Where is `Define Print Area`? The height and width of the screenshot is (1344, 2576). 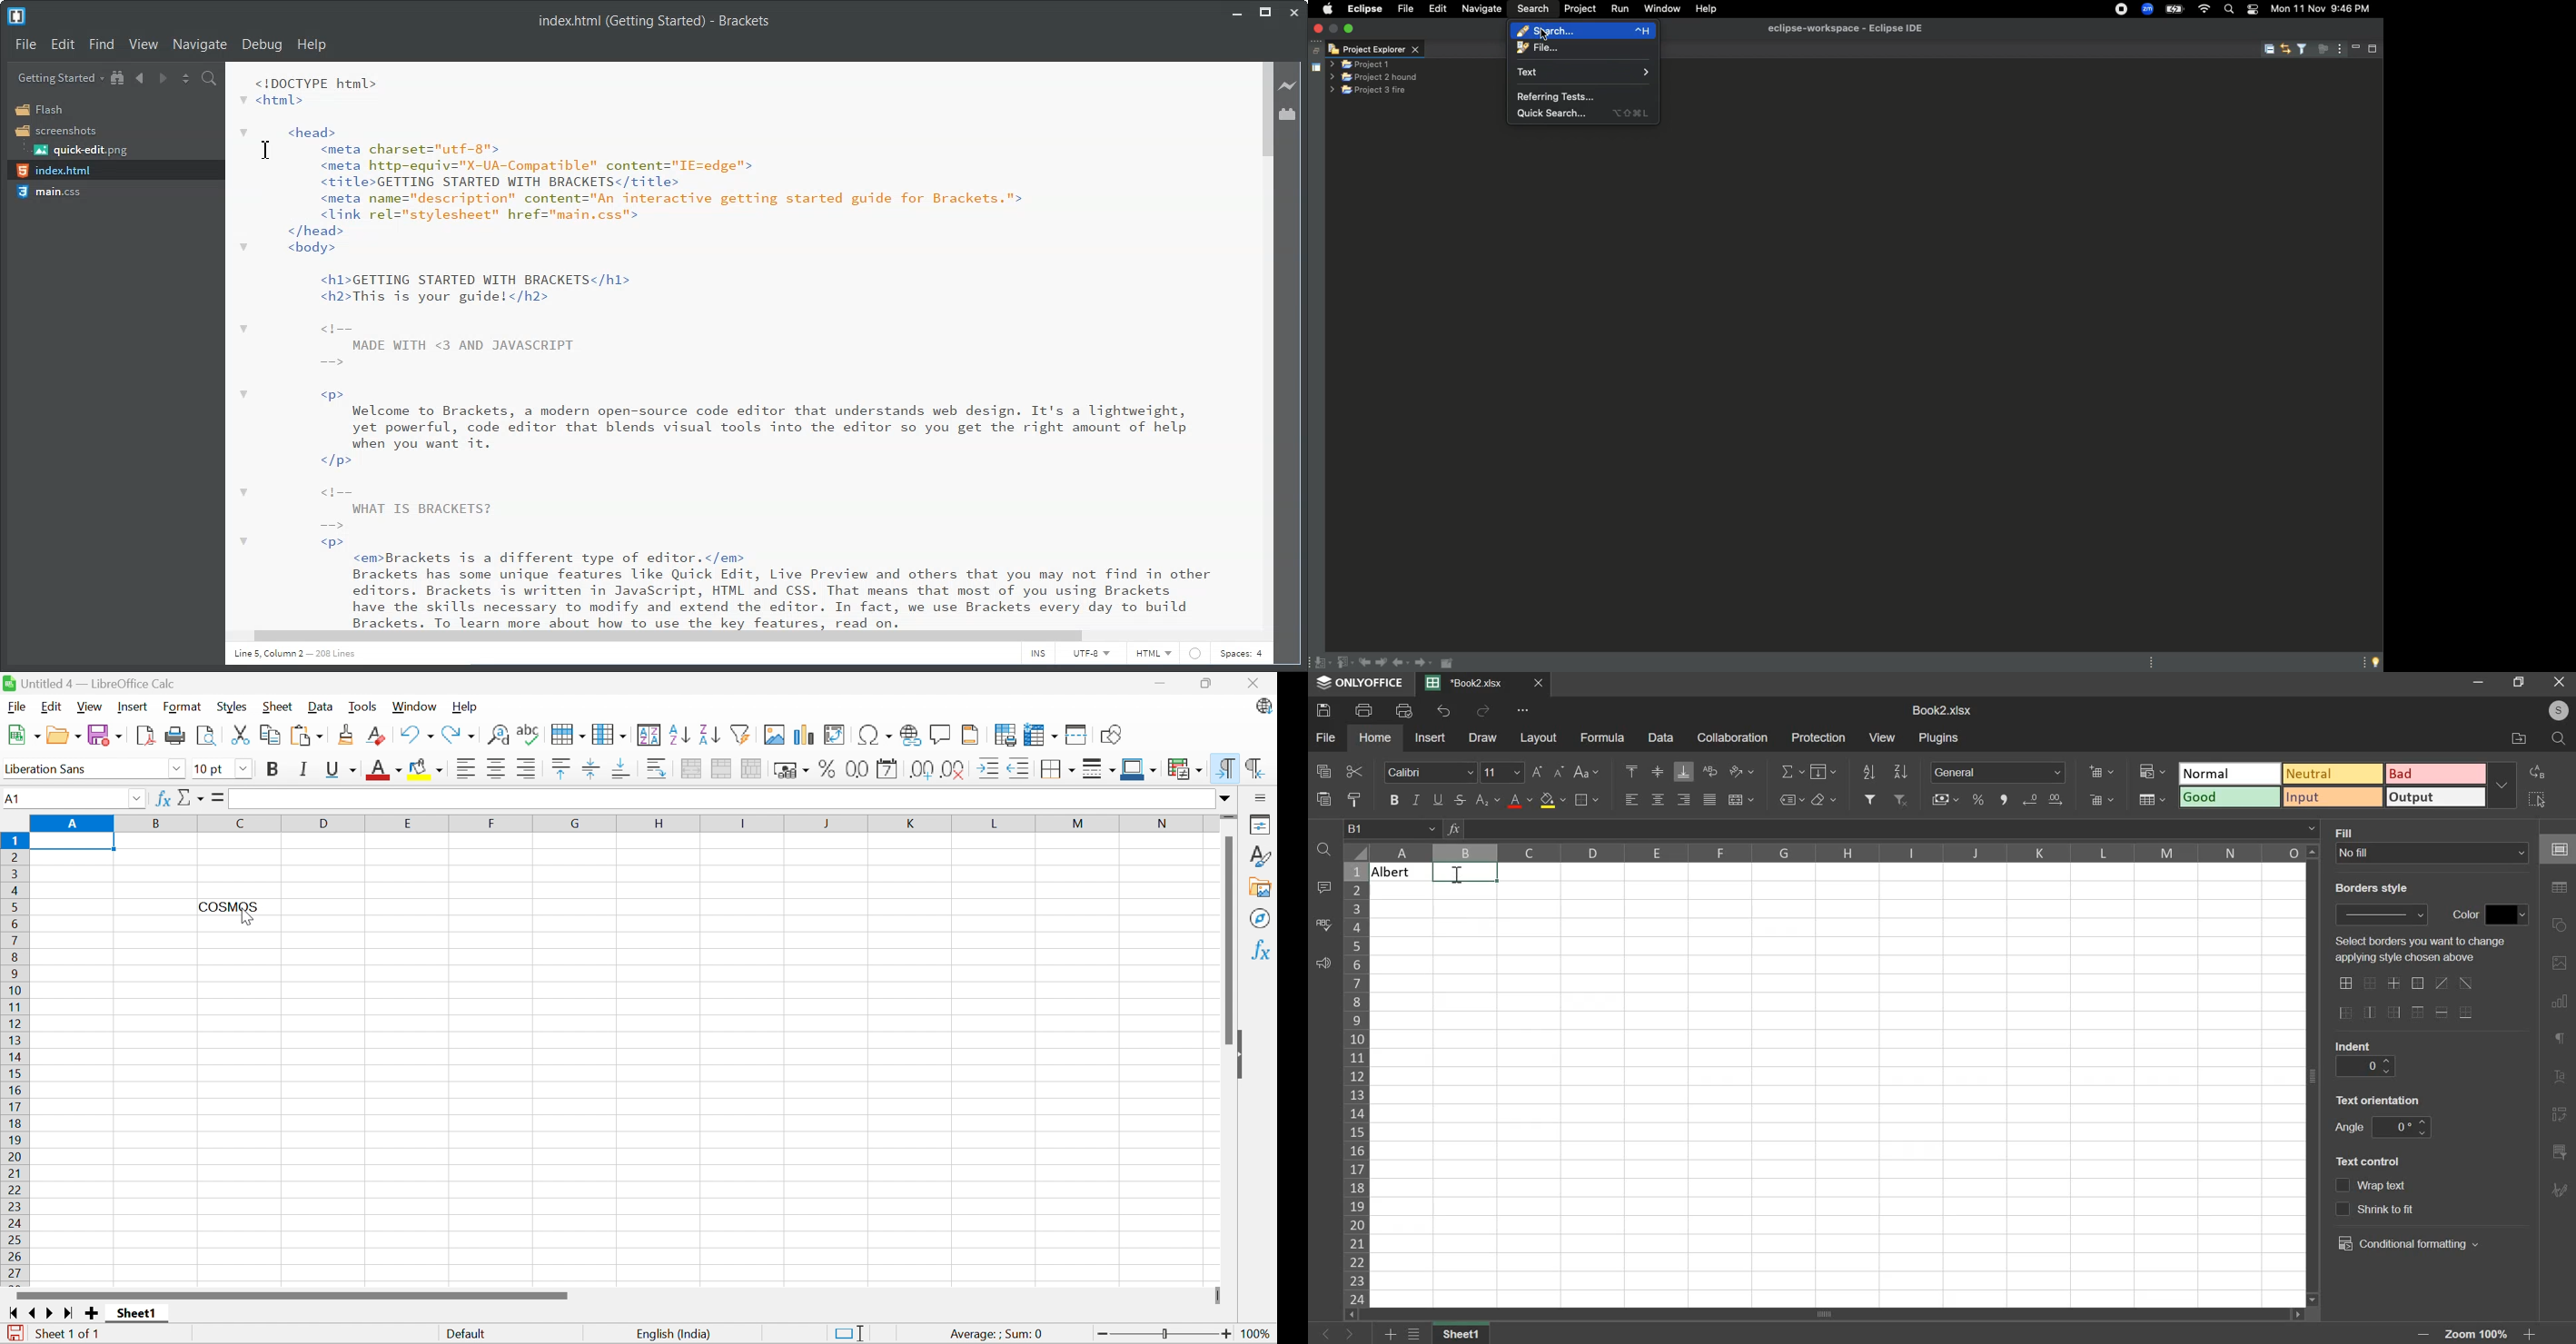
Define Print Area is located at coordinates (1007, 735).